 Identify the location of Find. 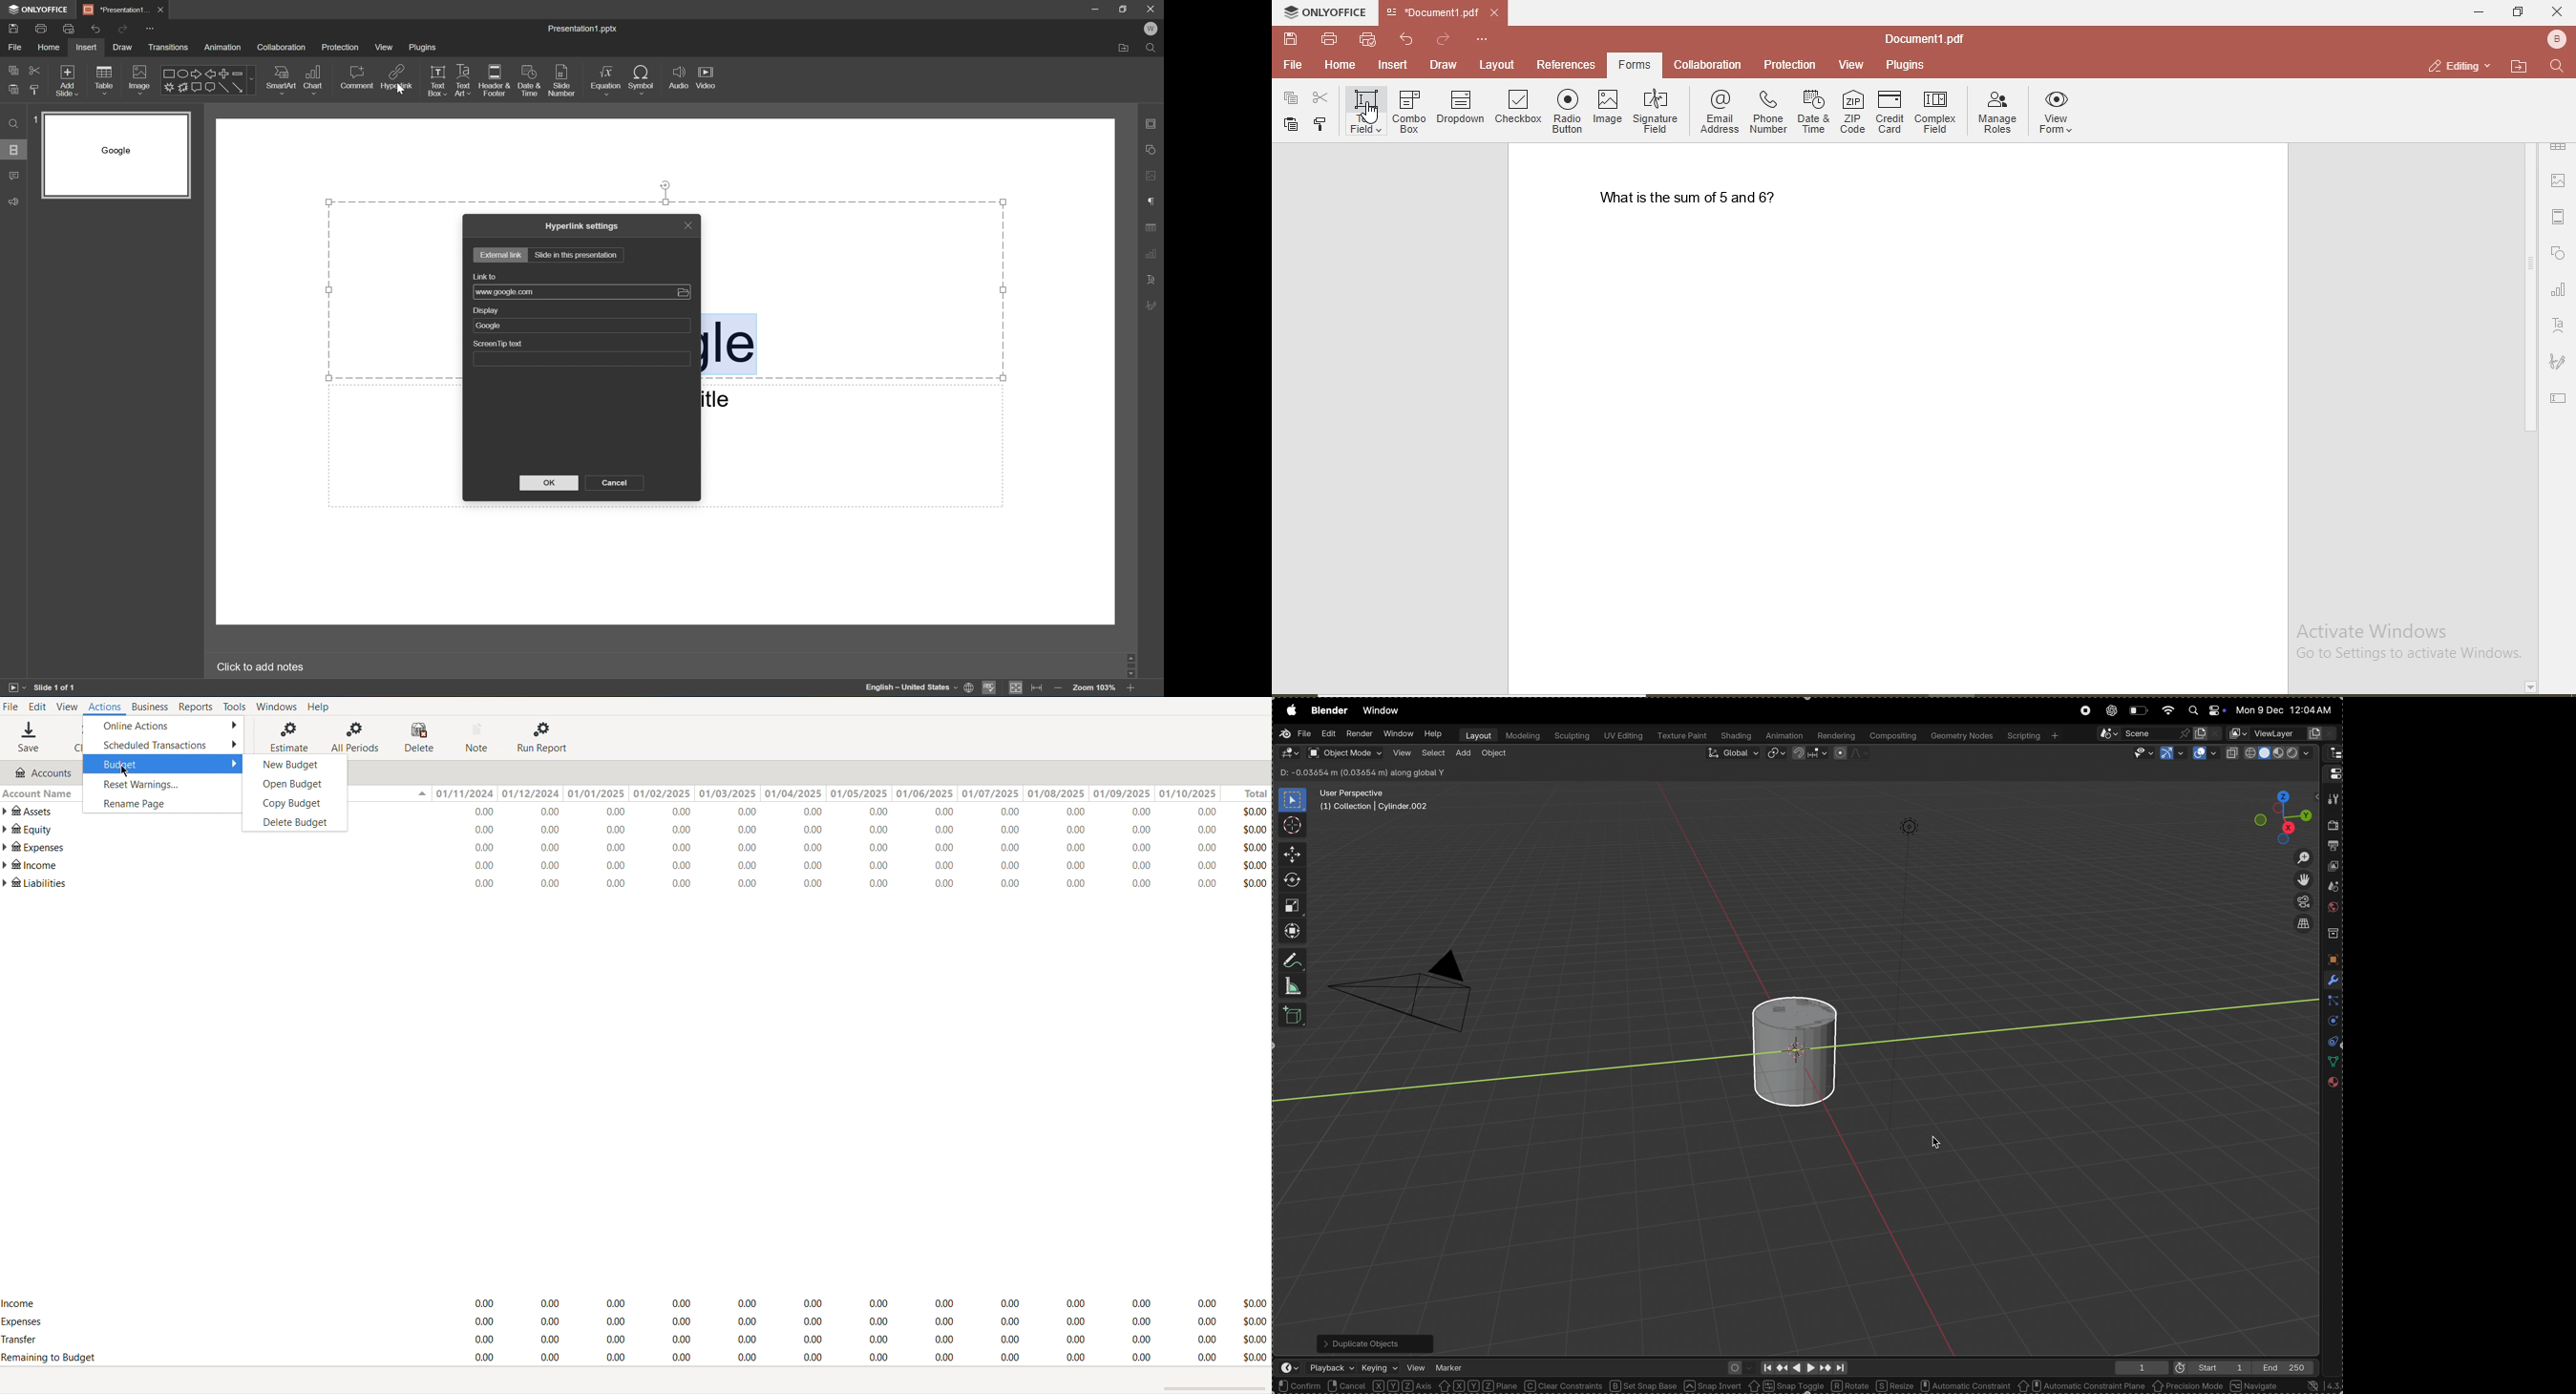
(1153, 47).